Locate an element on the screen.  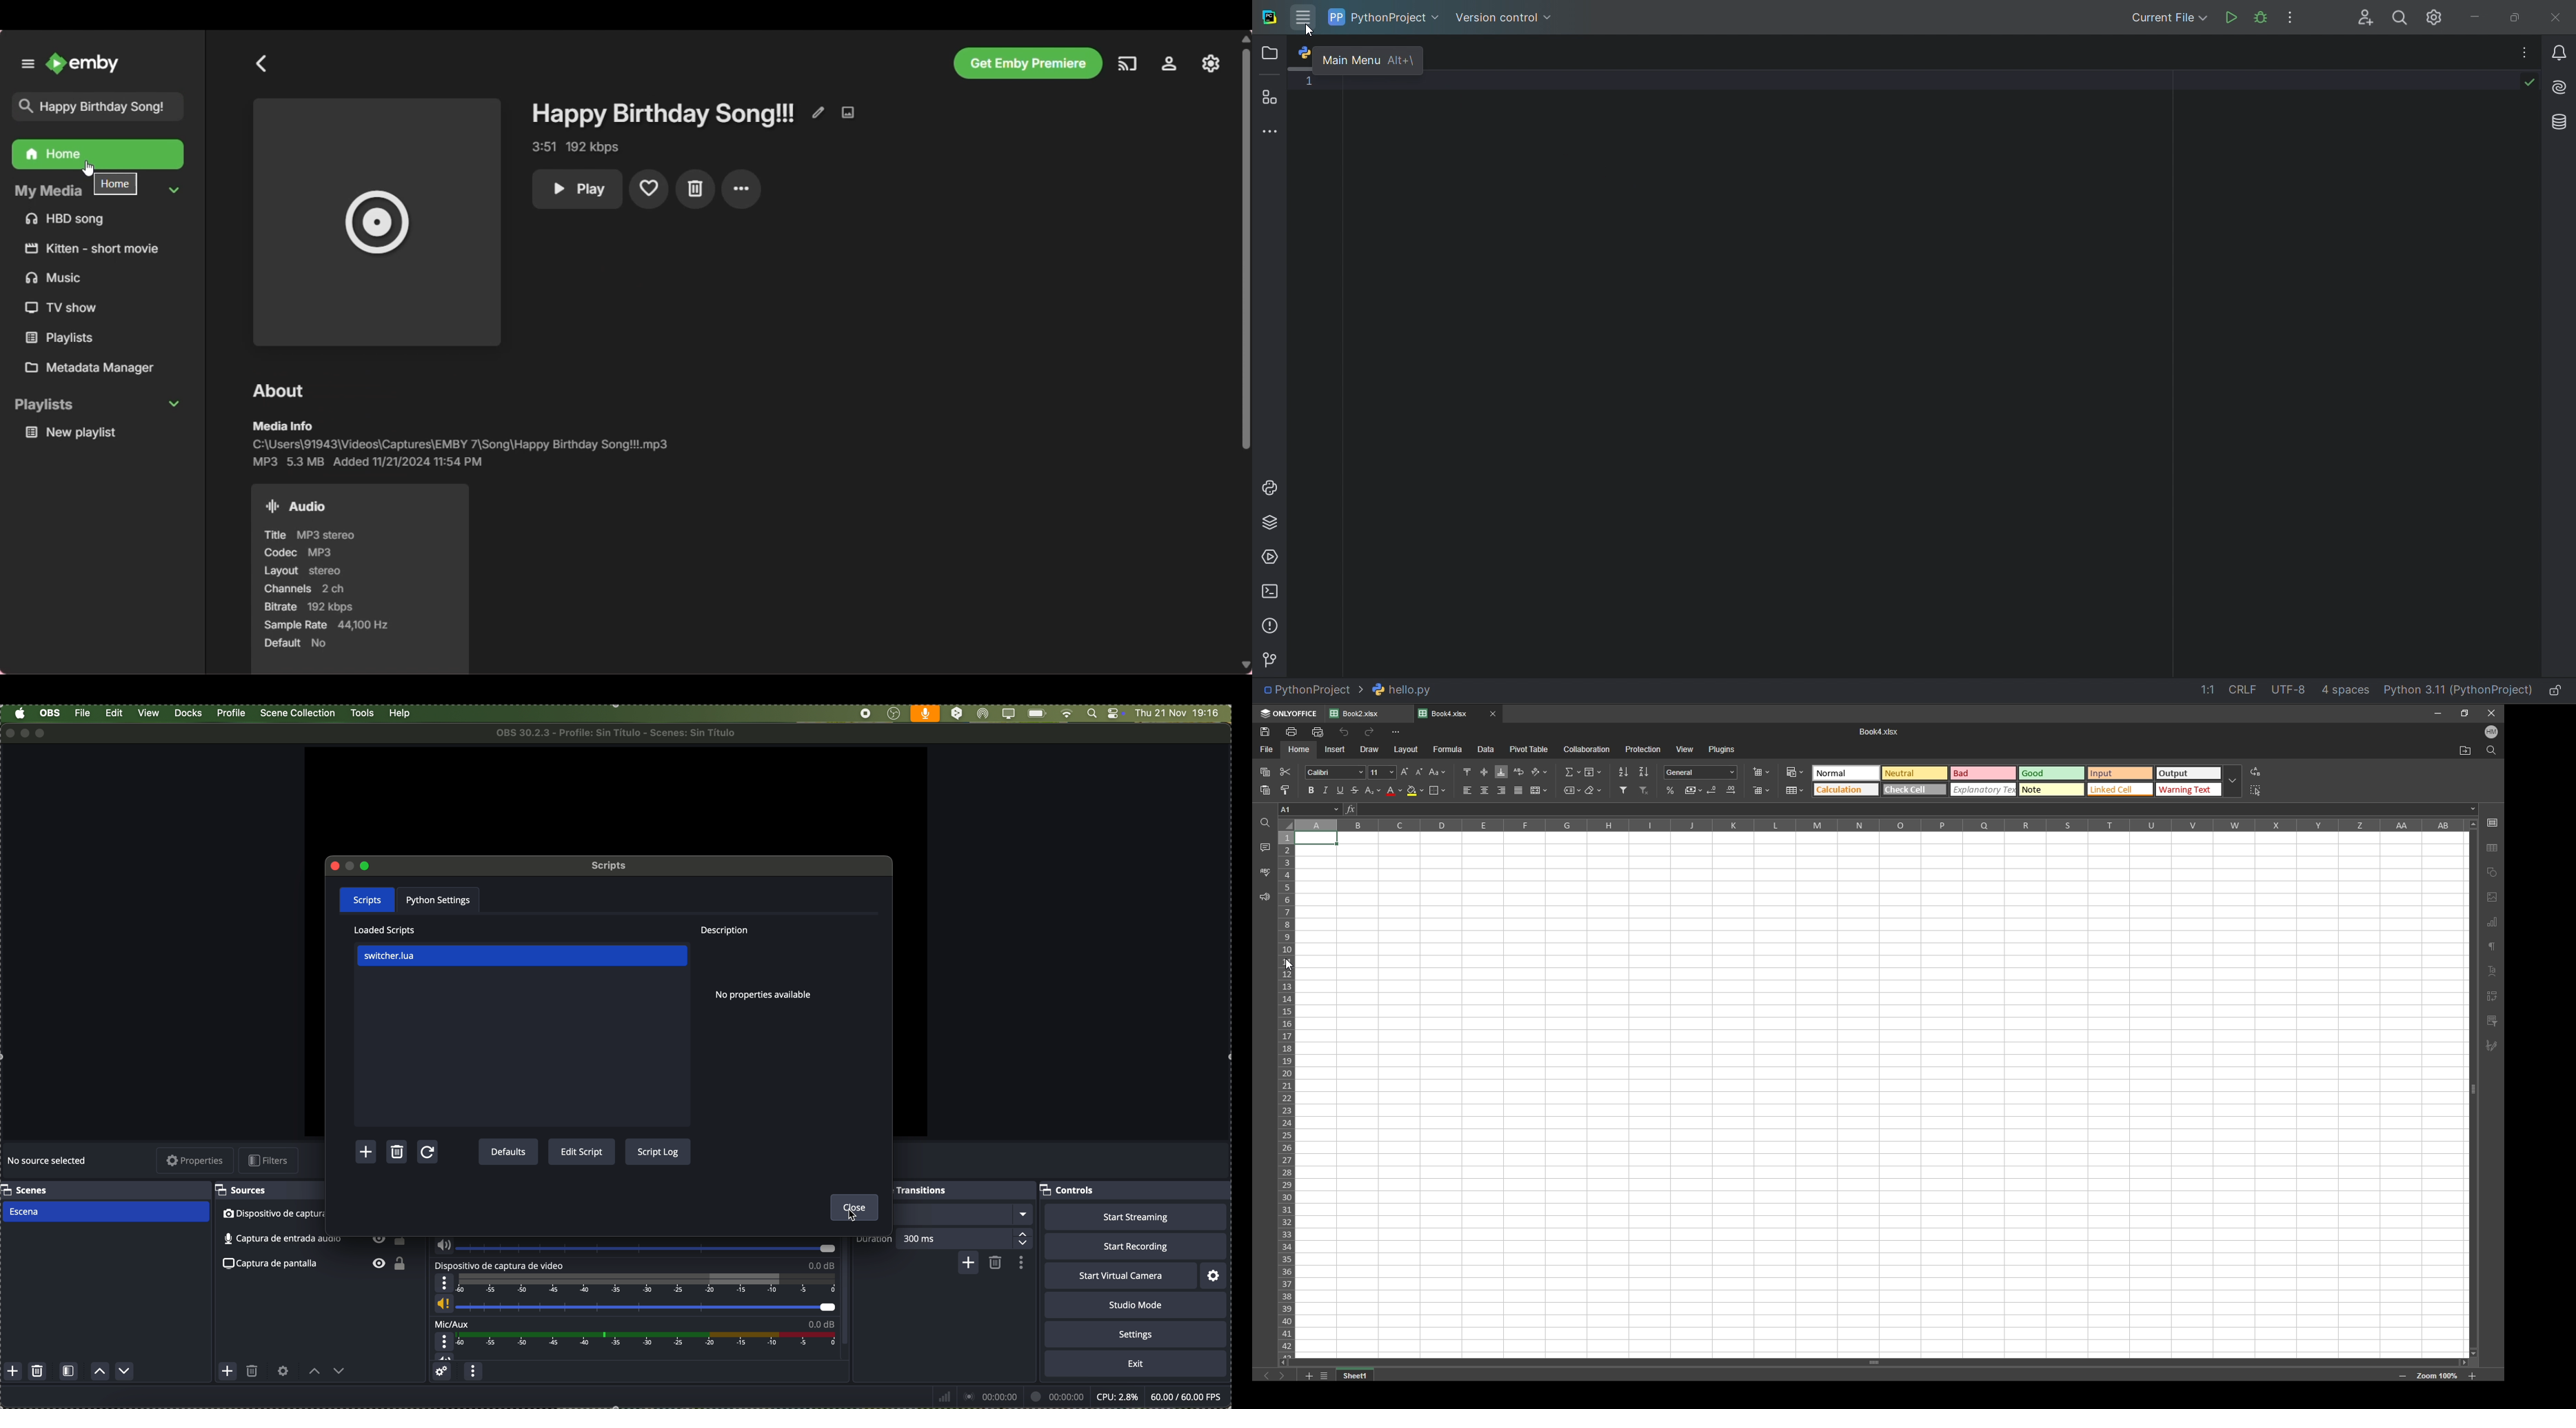
Output is located at coordinates (2188, 772).